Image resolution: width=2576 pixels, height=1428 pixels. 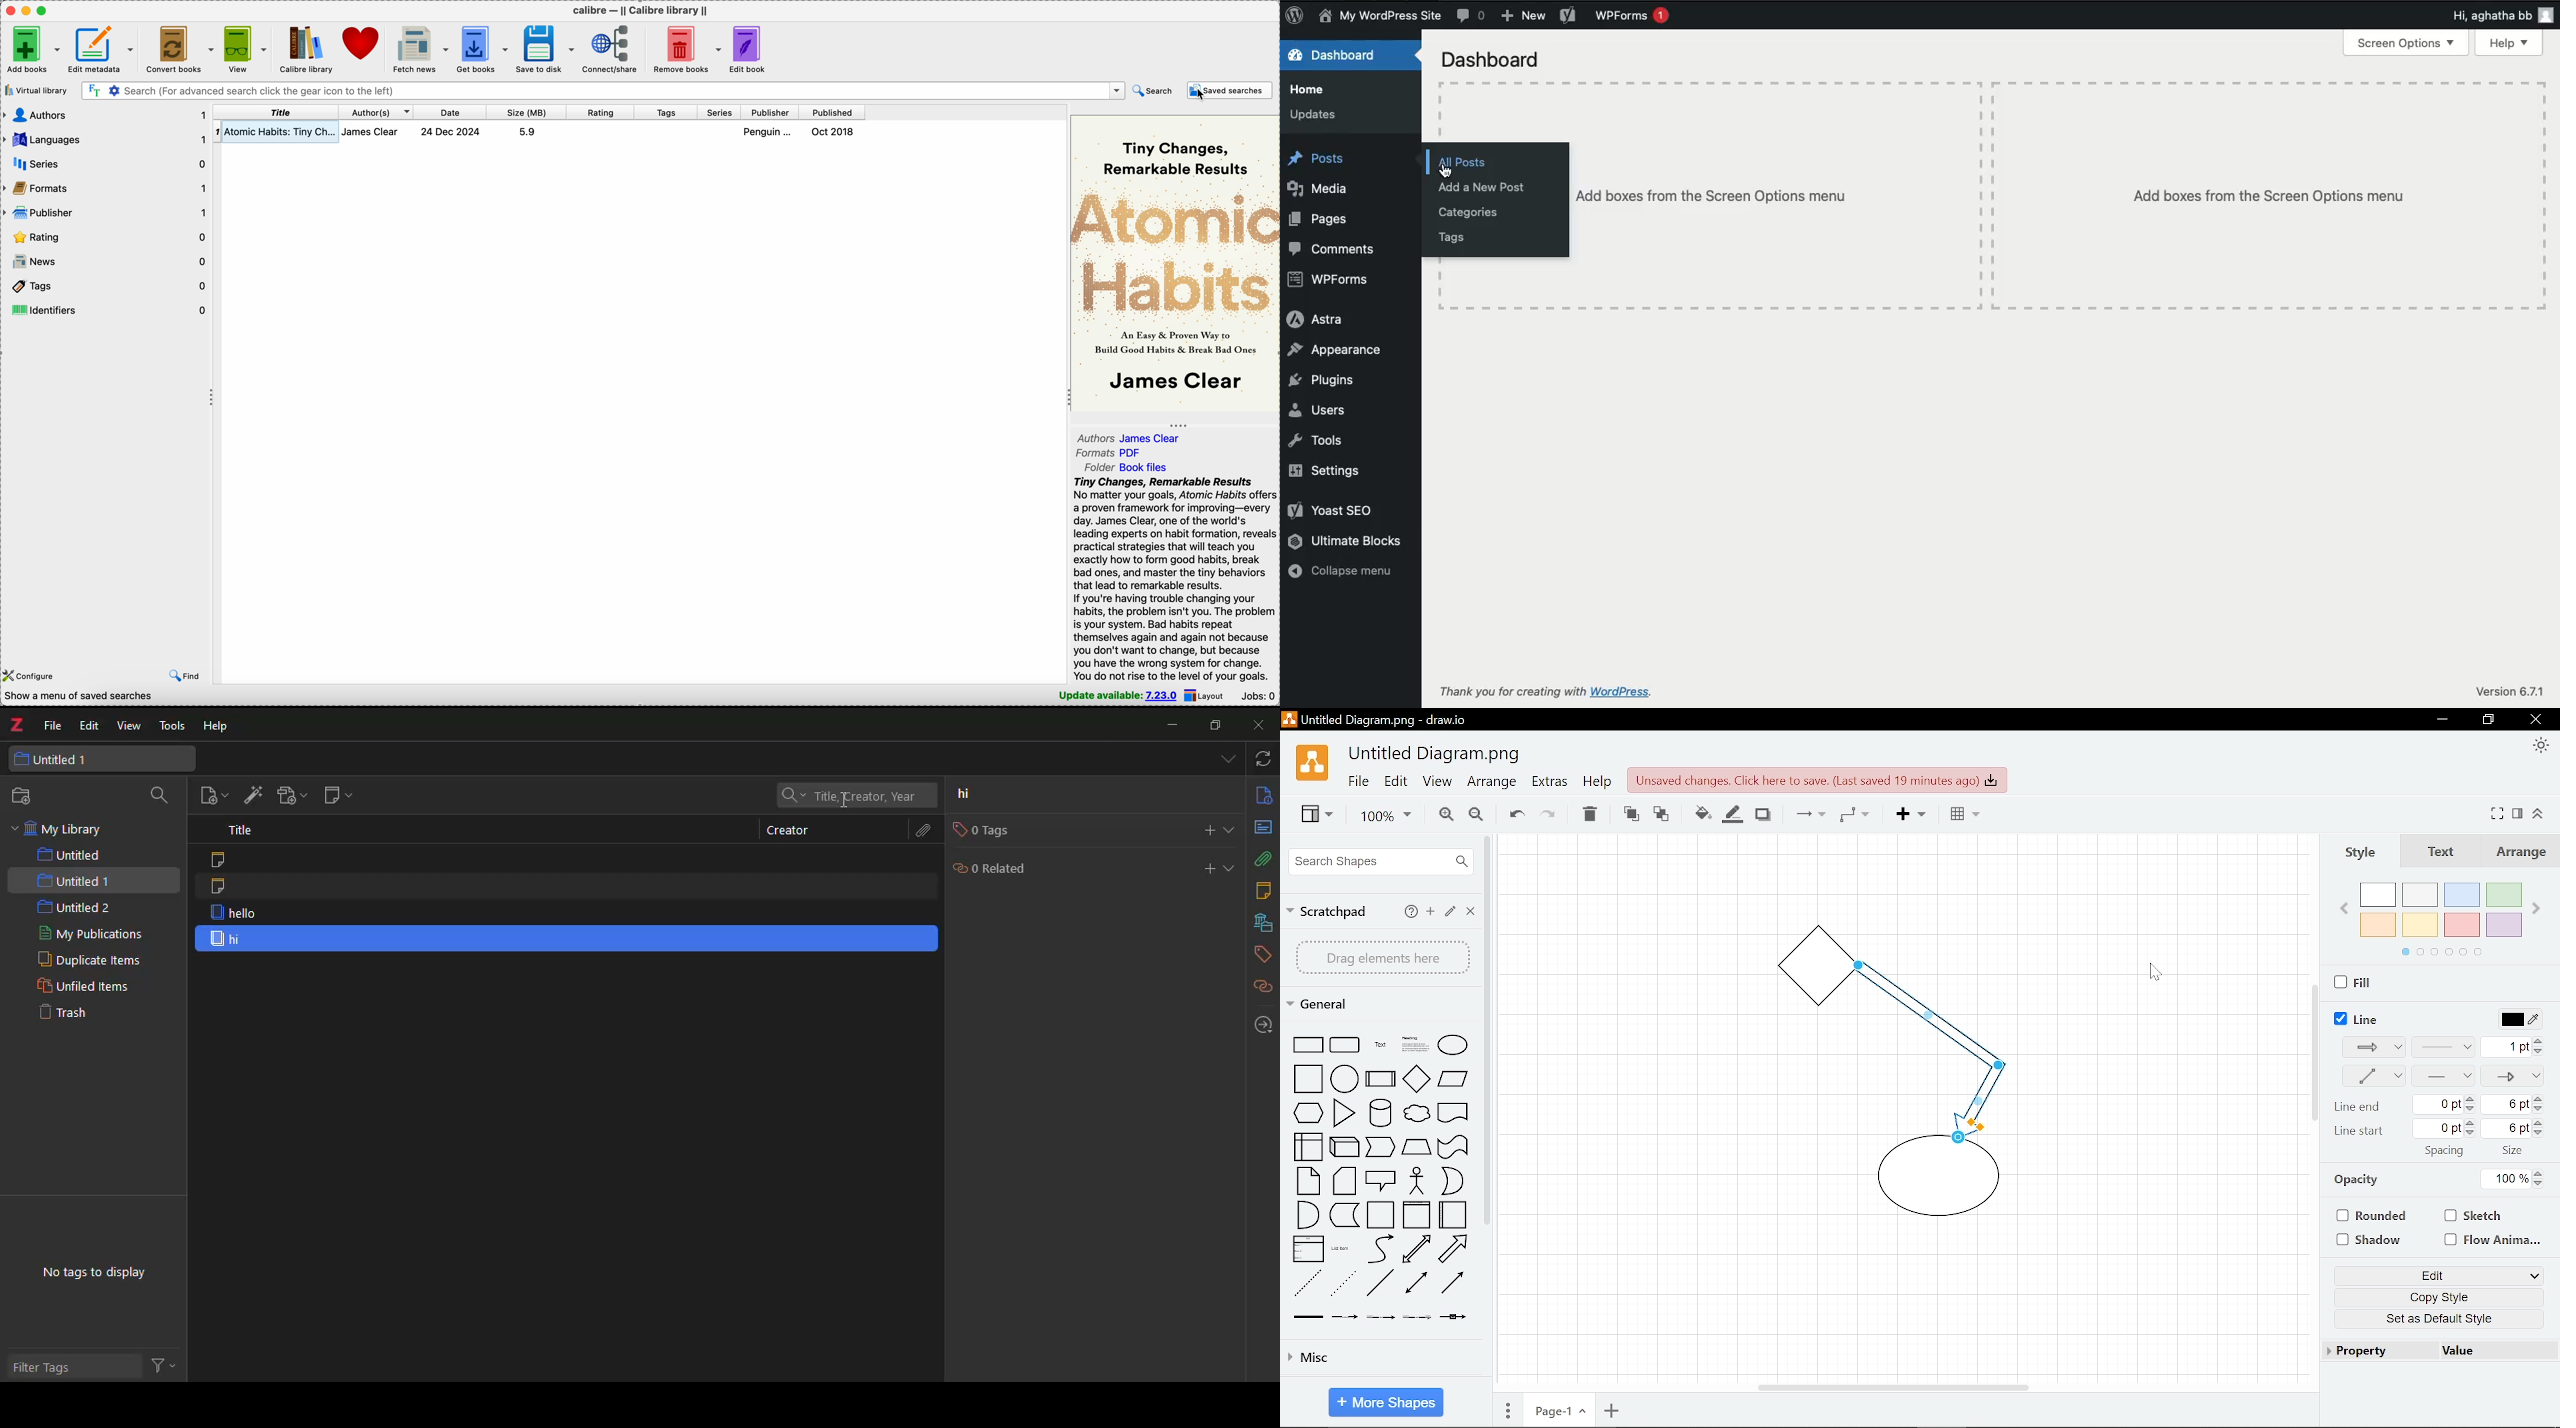 What do you see at coordinates (1512, 692) in the screenshot?
I see `Thank you for creating with` at bounding box center [1512, 692].